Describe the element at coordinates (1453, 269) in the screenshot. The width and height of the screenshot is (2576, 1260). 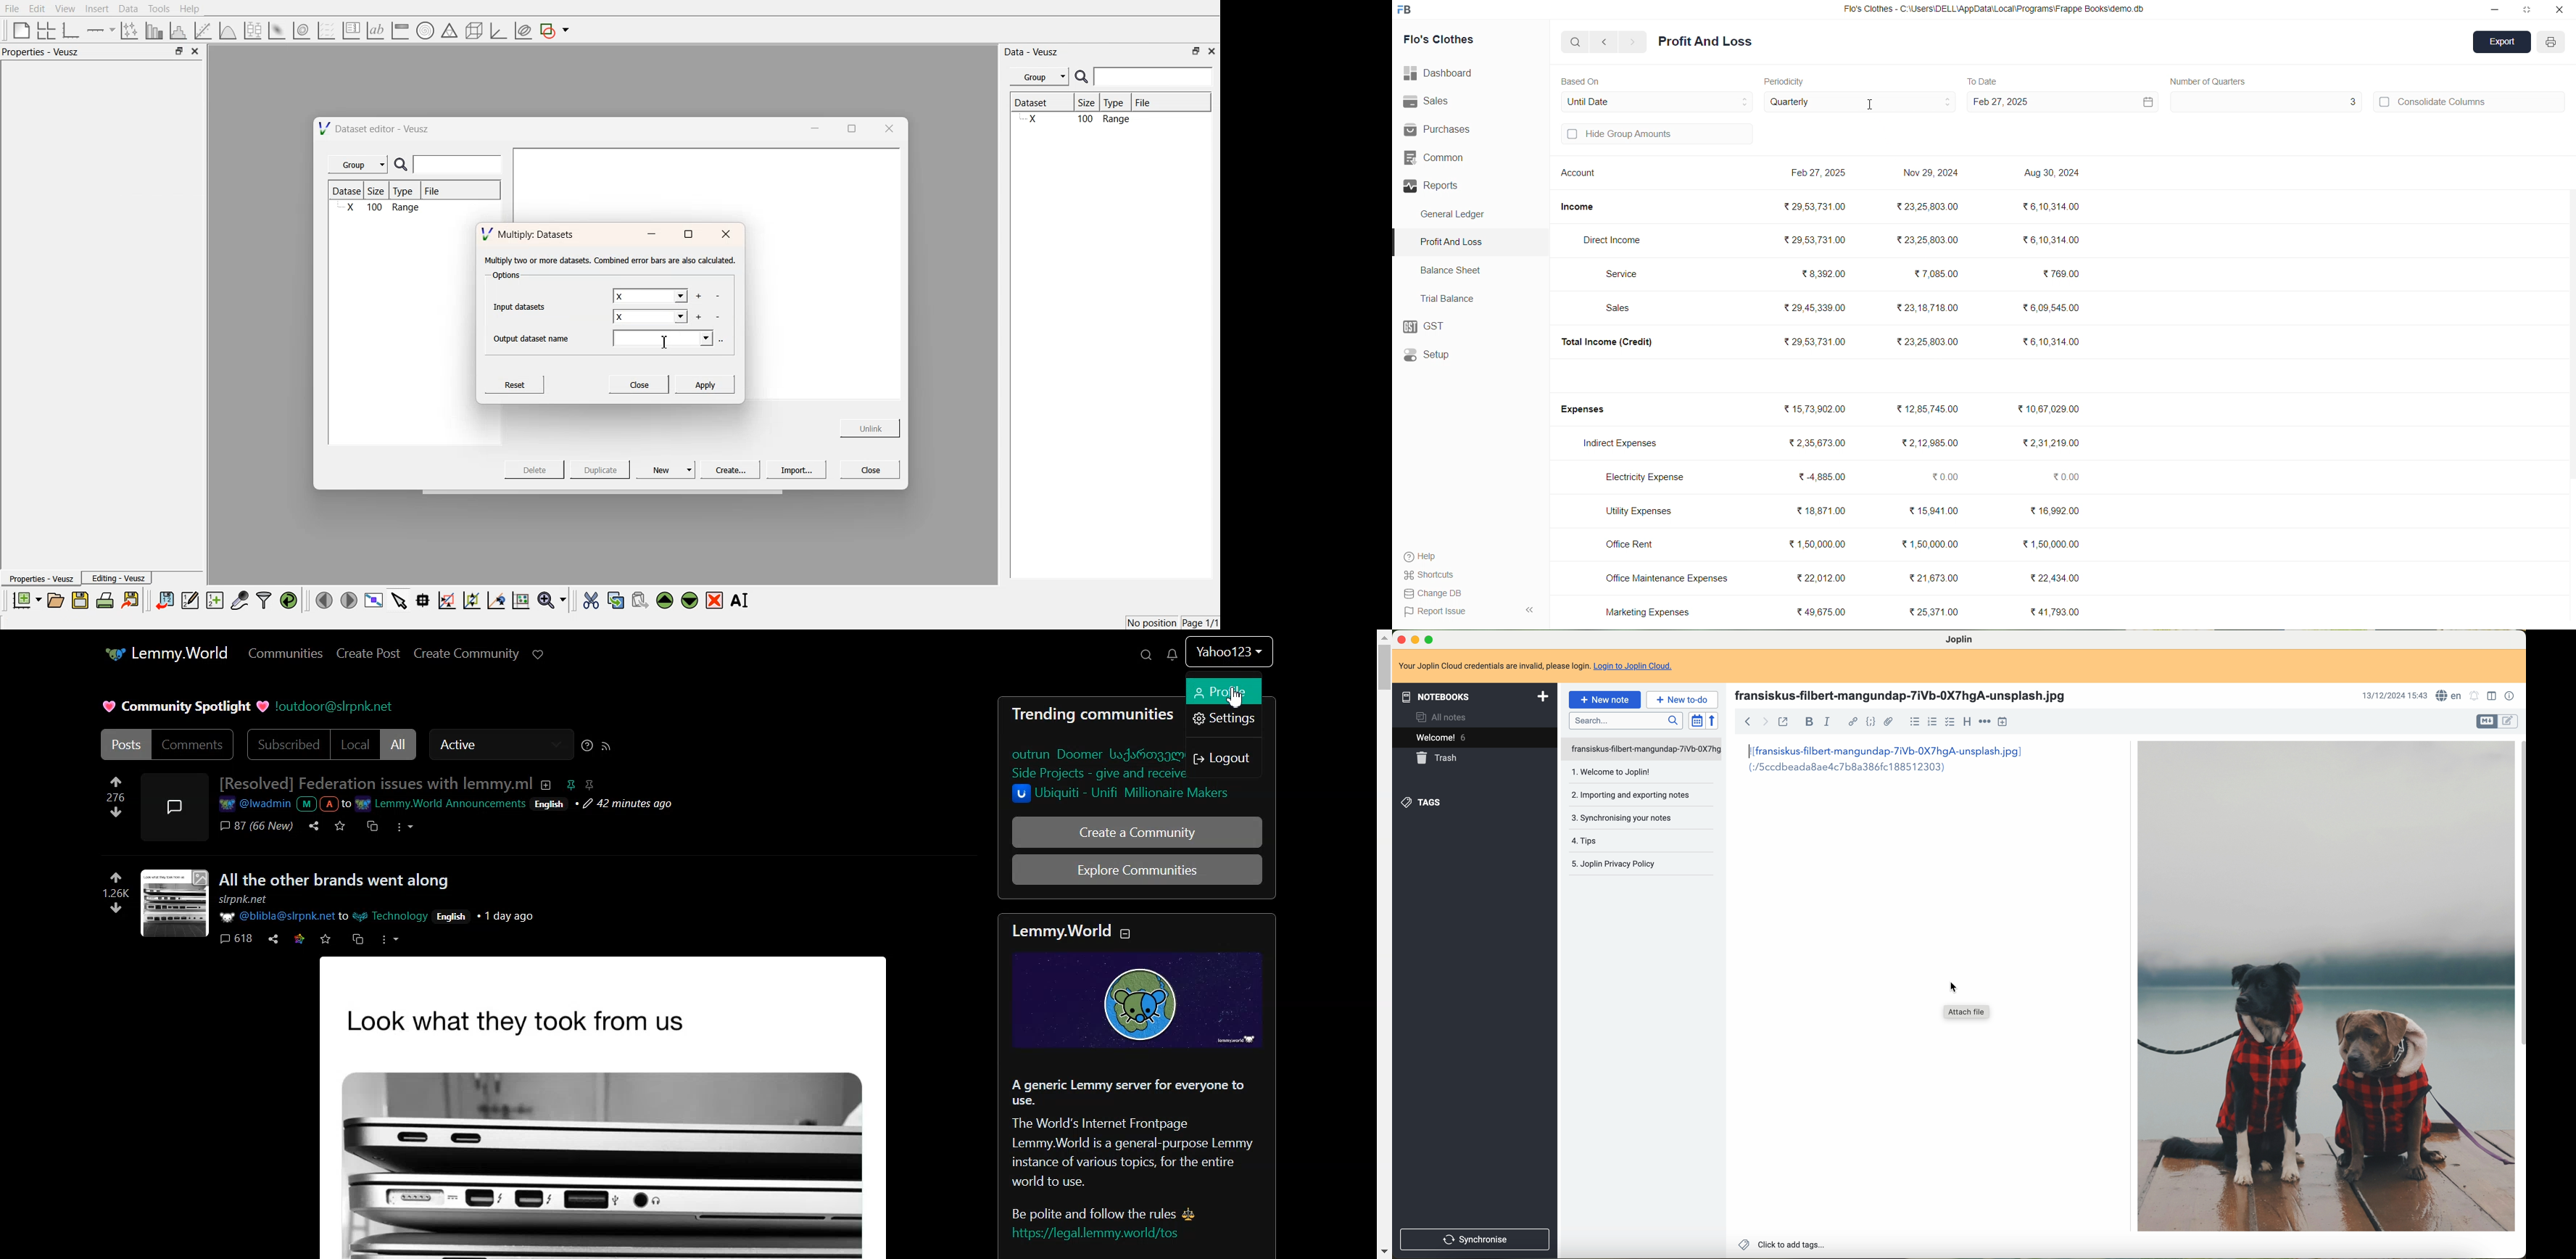
I see `Balance Sheet` at that location.